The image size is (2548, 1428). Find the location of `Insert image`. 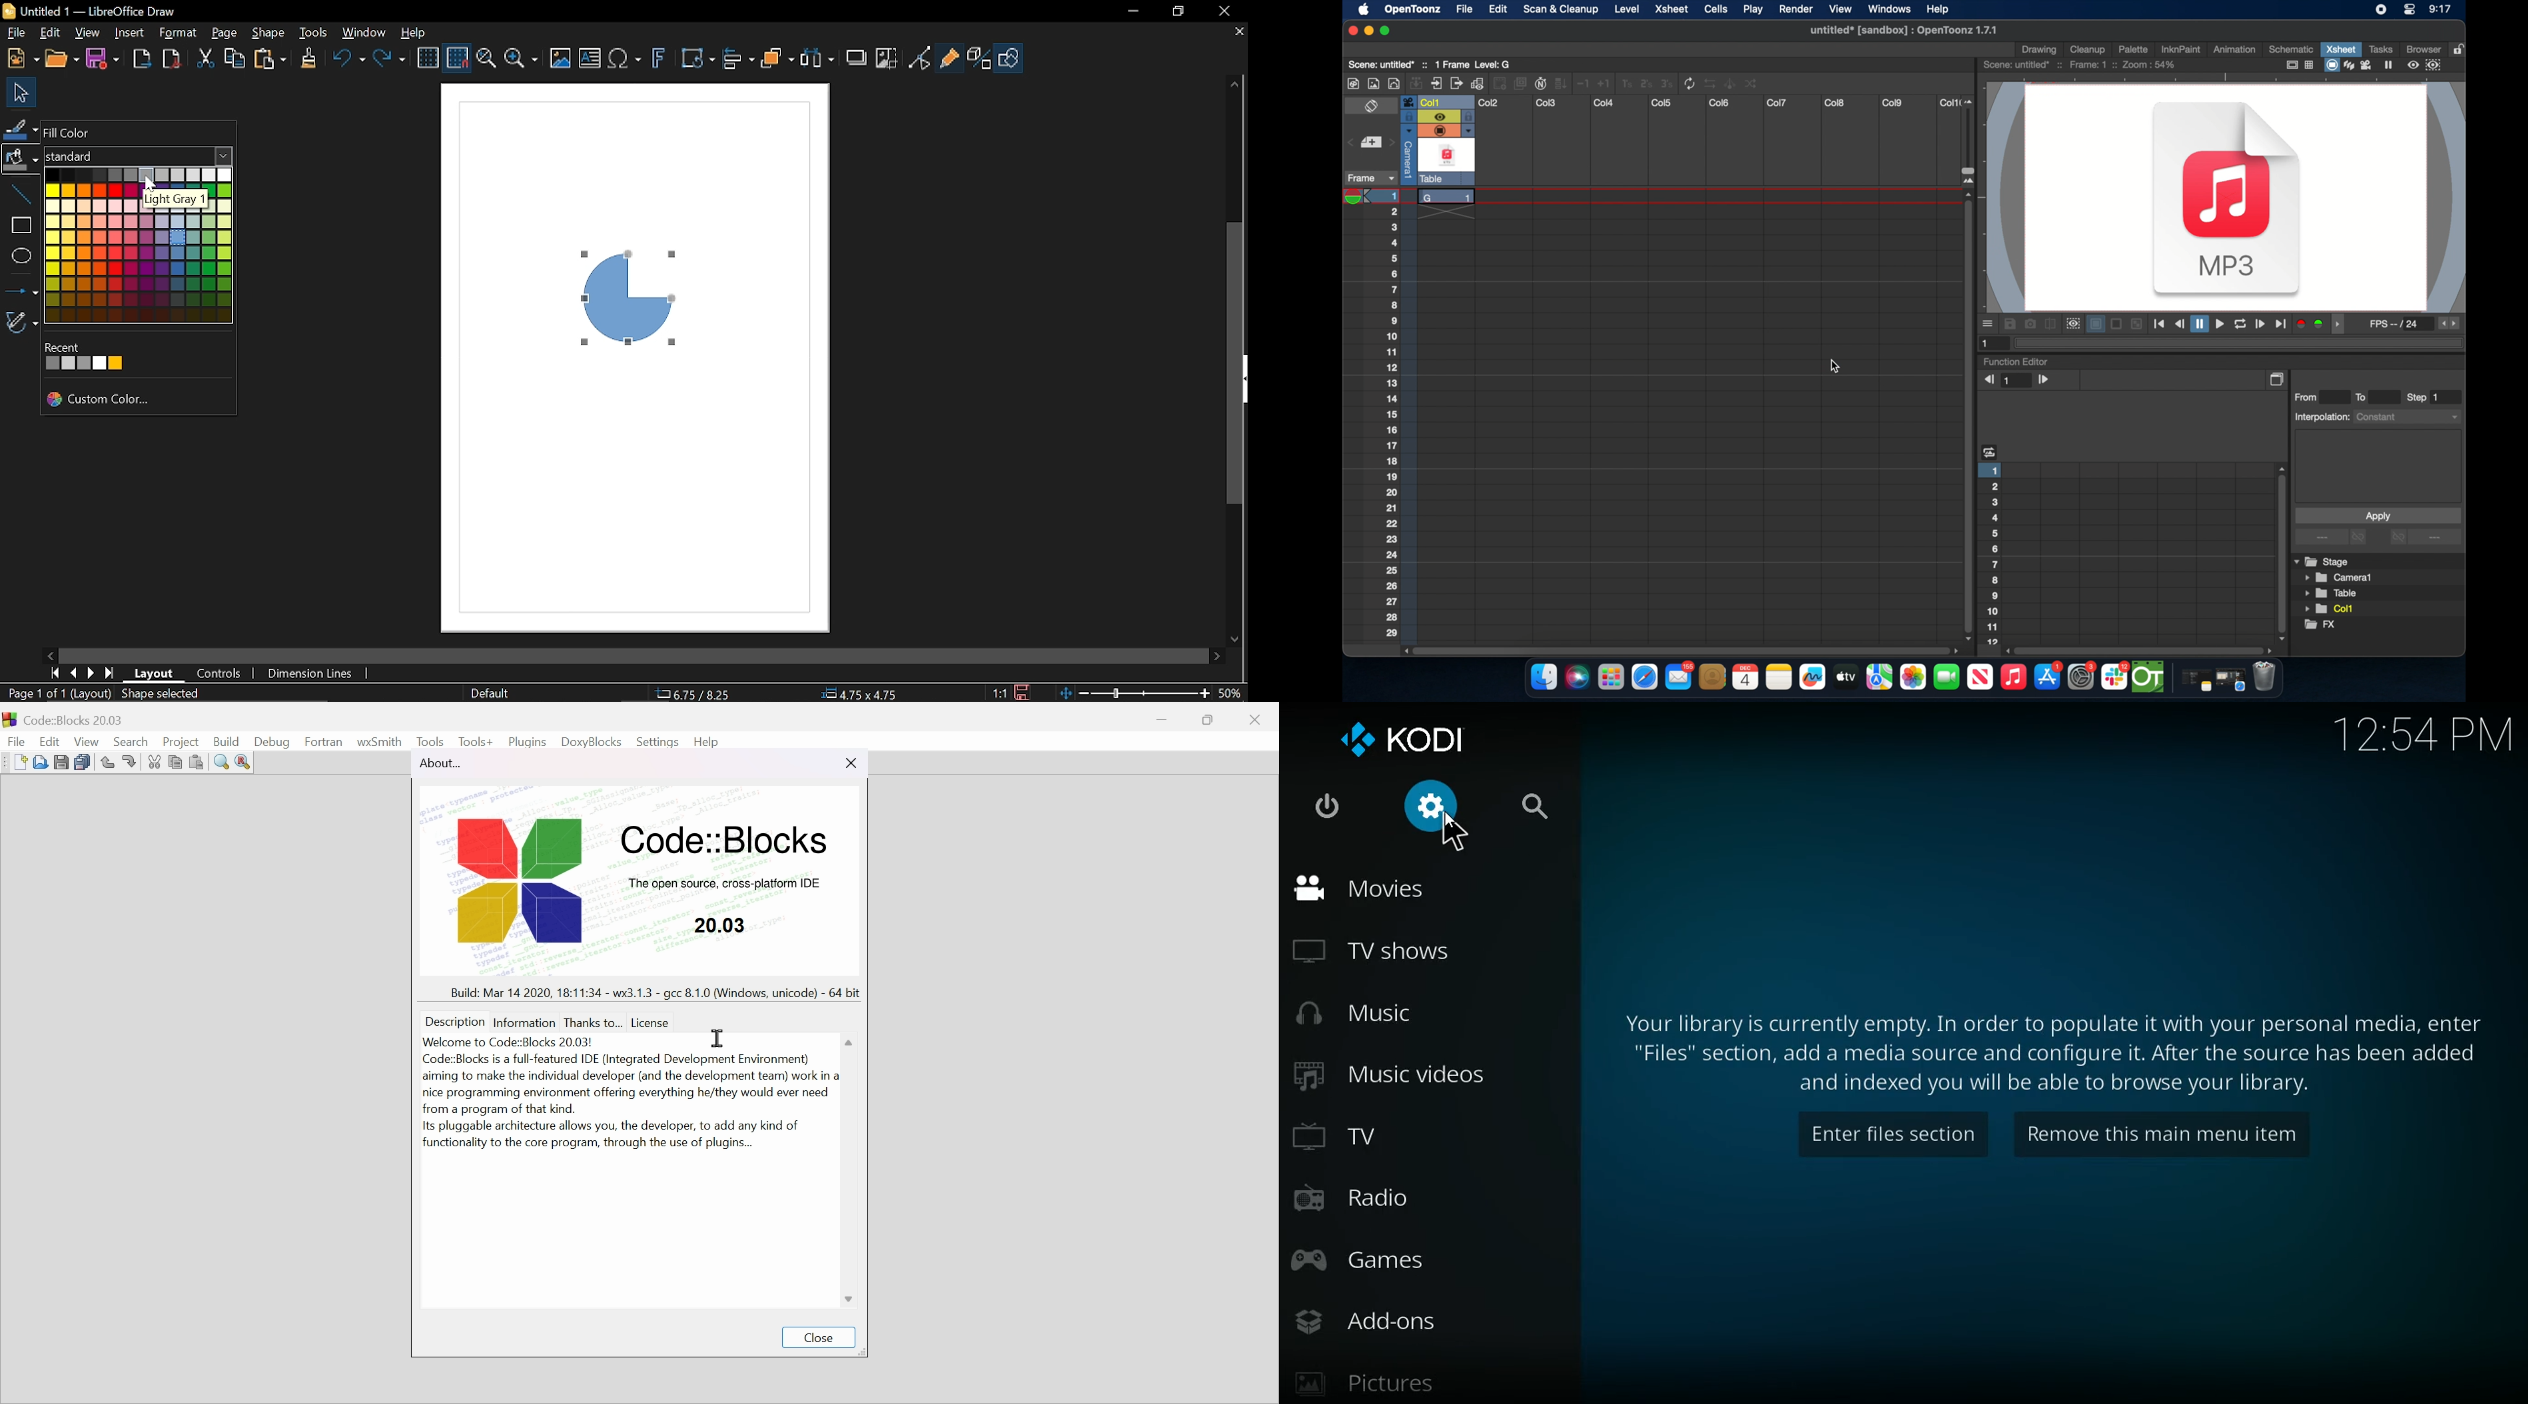

Insert image is located at coordinates (589, 58).